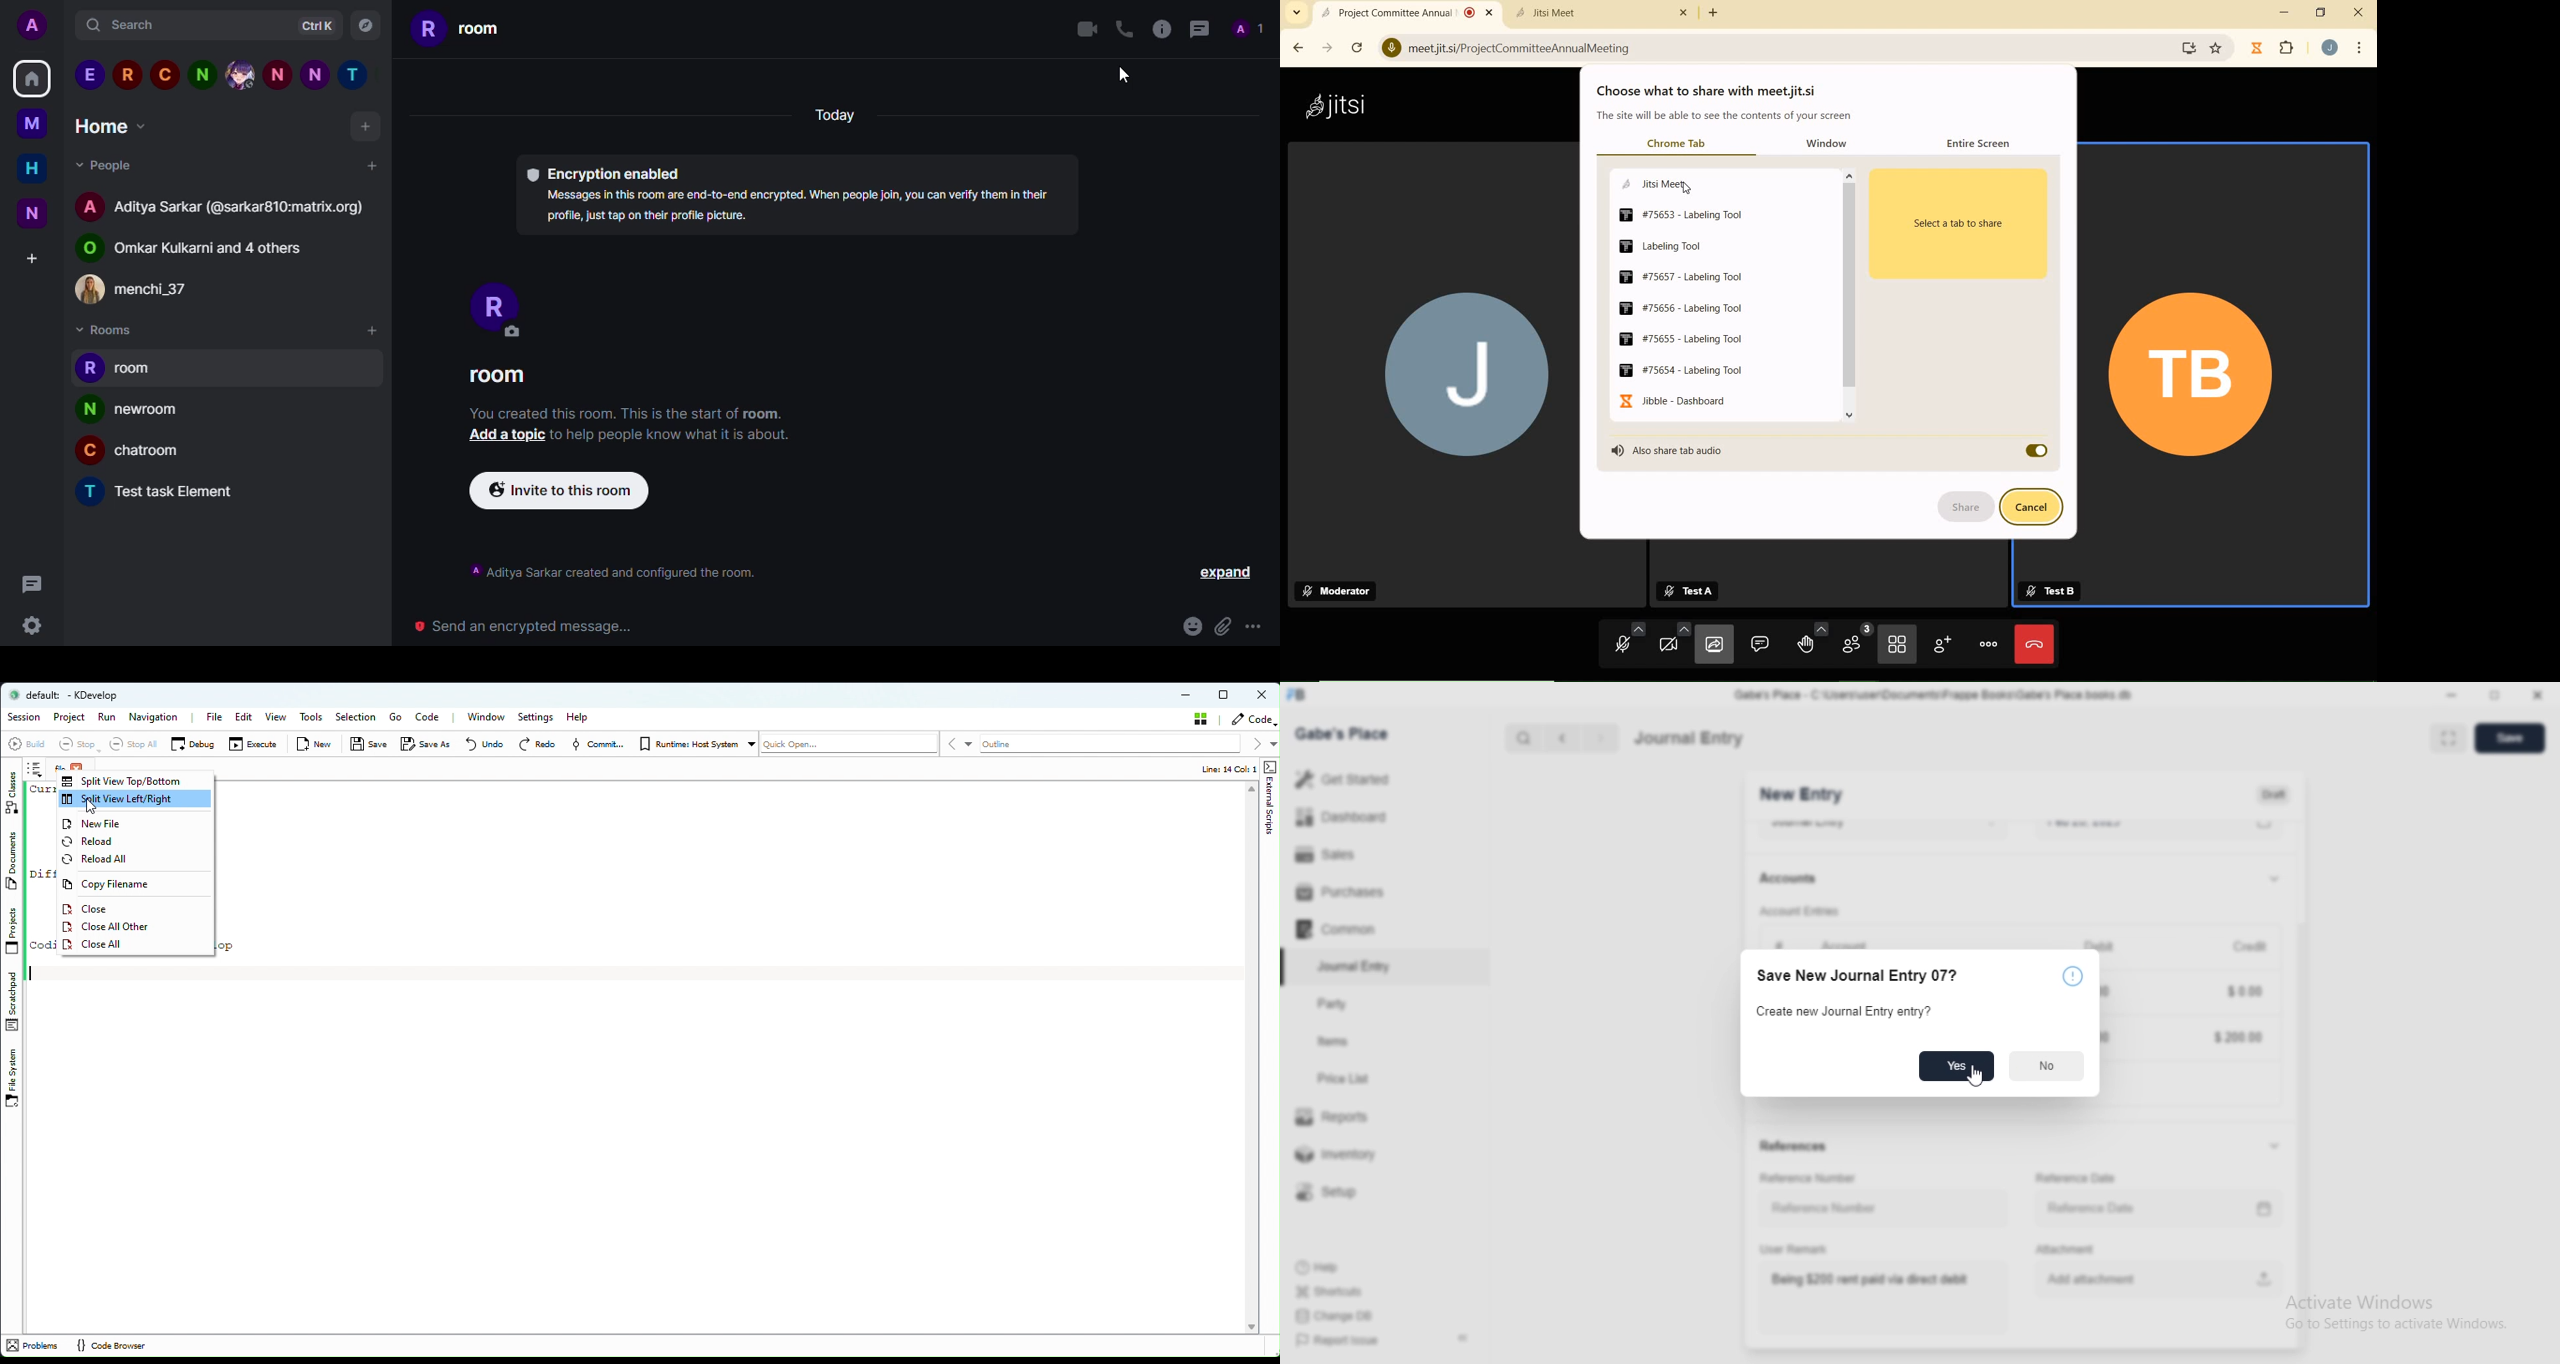 Image resolution: width=2576 pixels, height=1372 pixels. What do you see at coordinates (307, 720) in the screenshot?
I see `Tools` at bounding box center [307, 720].